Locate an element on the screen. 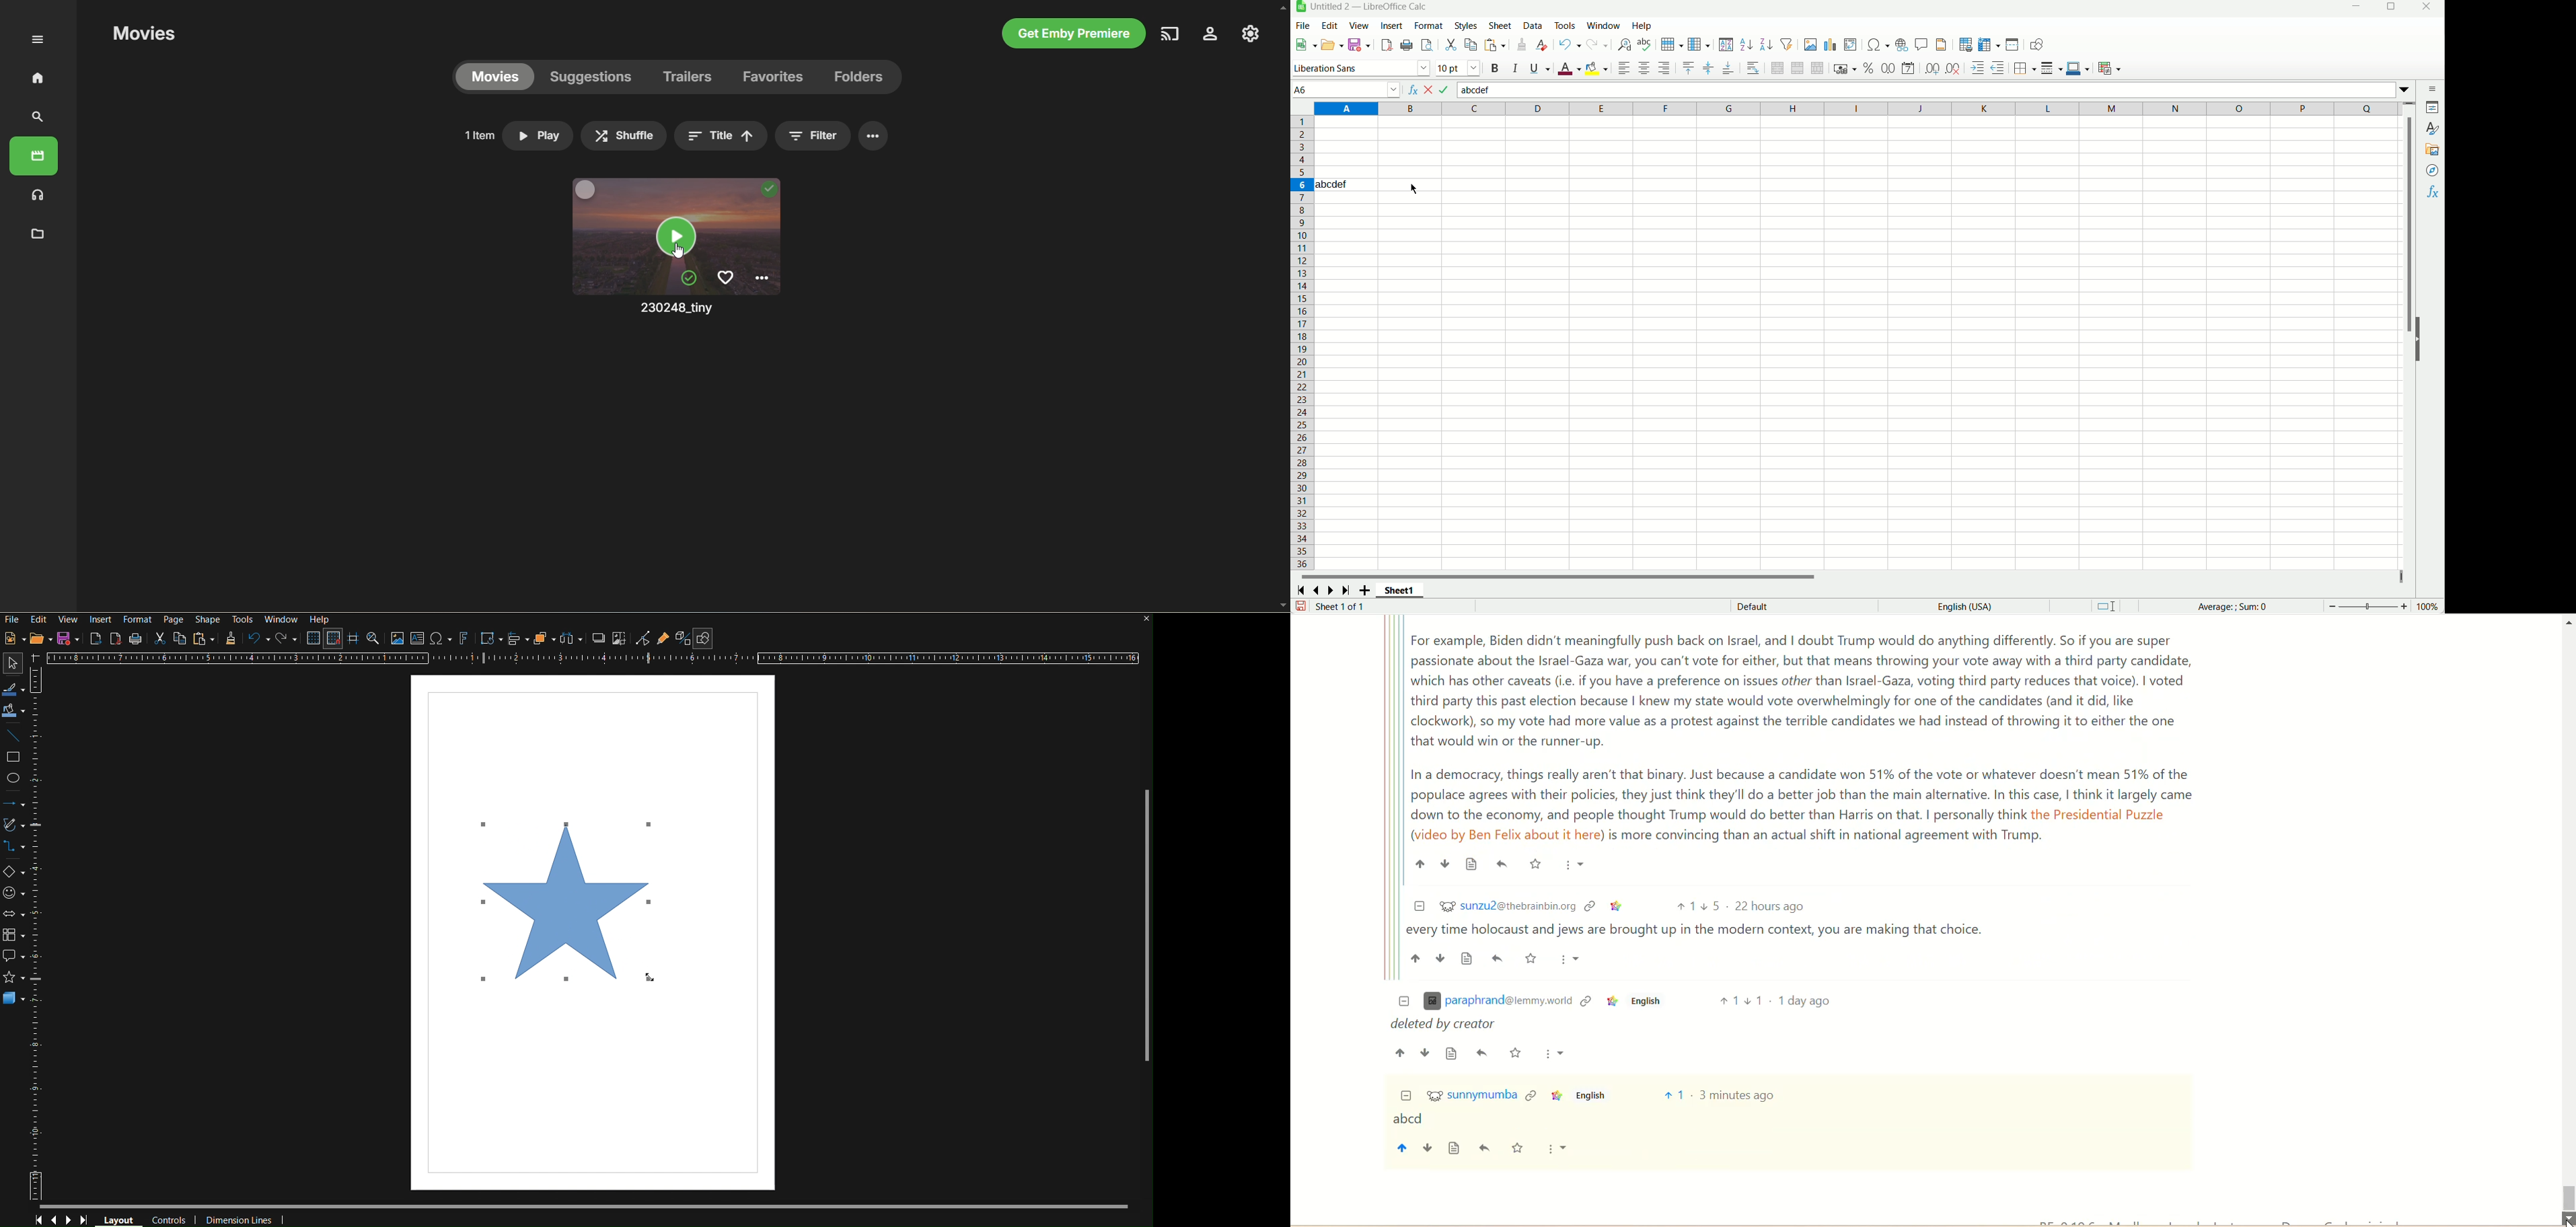 The height and width of the screenshot is (1232, 2576). navigator is located at coordinates (2431, 171).